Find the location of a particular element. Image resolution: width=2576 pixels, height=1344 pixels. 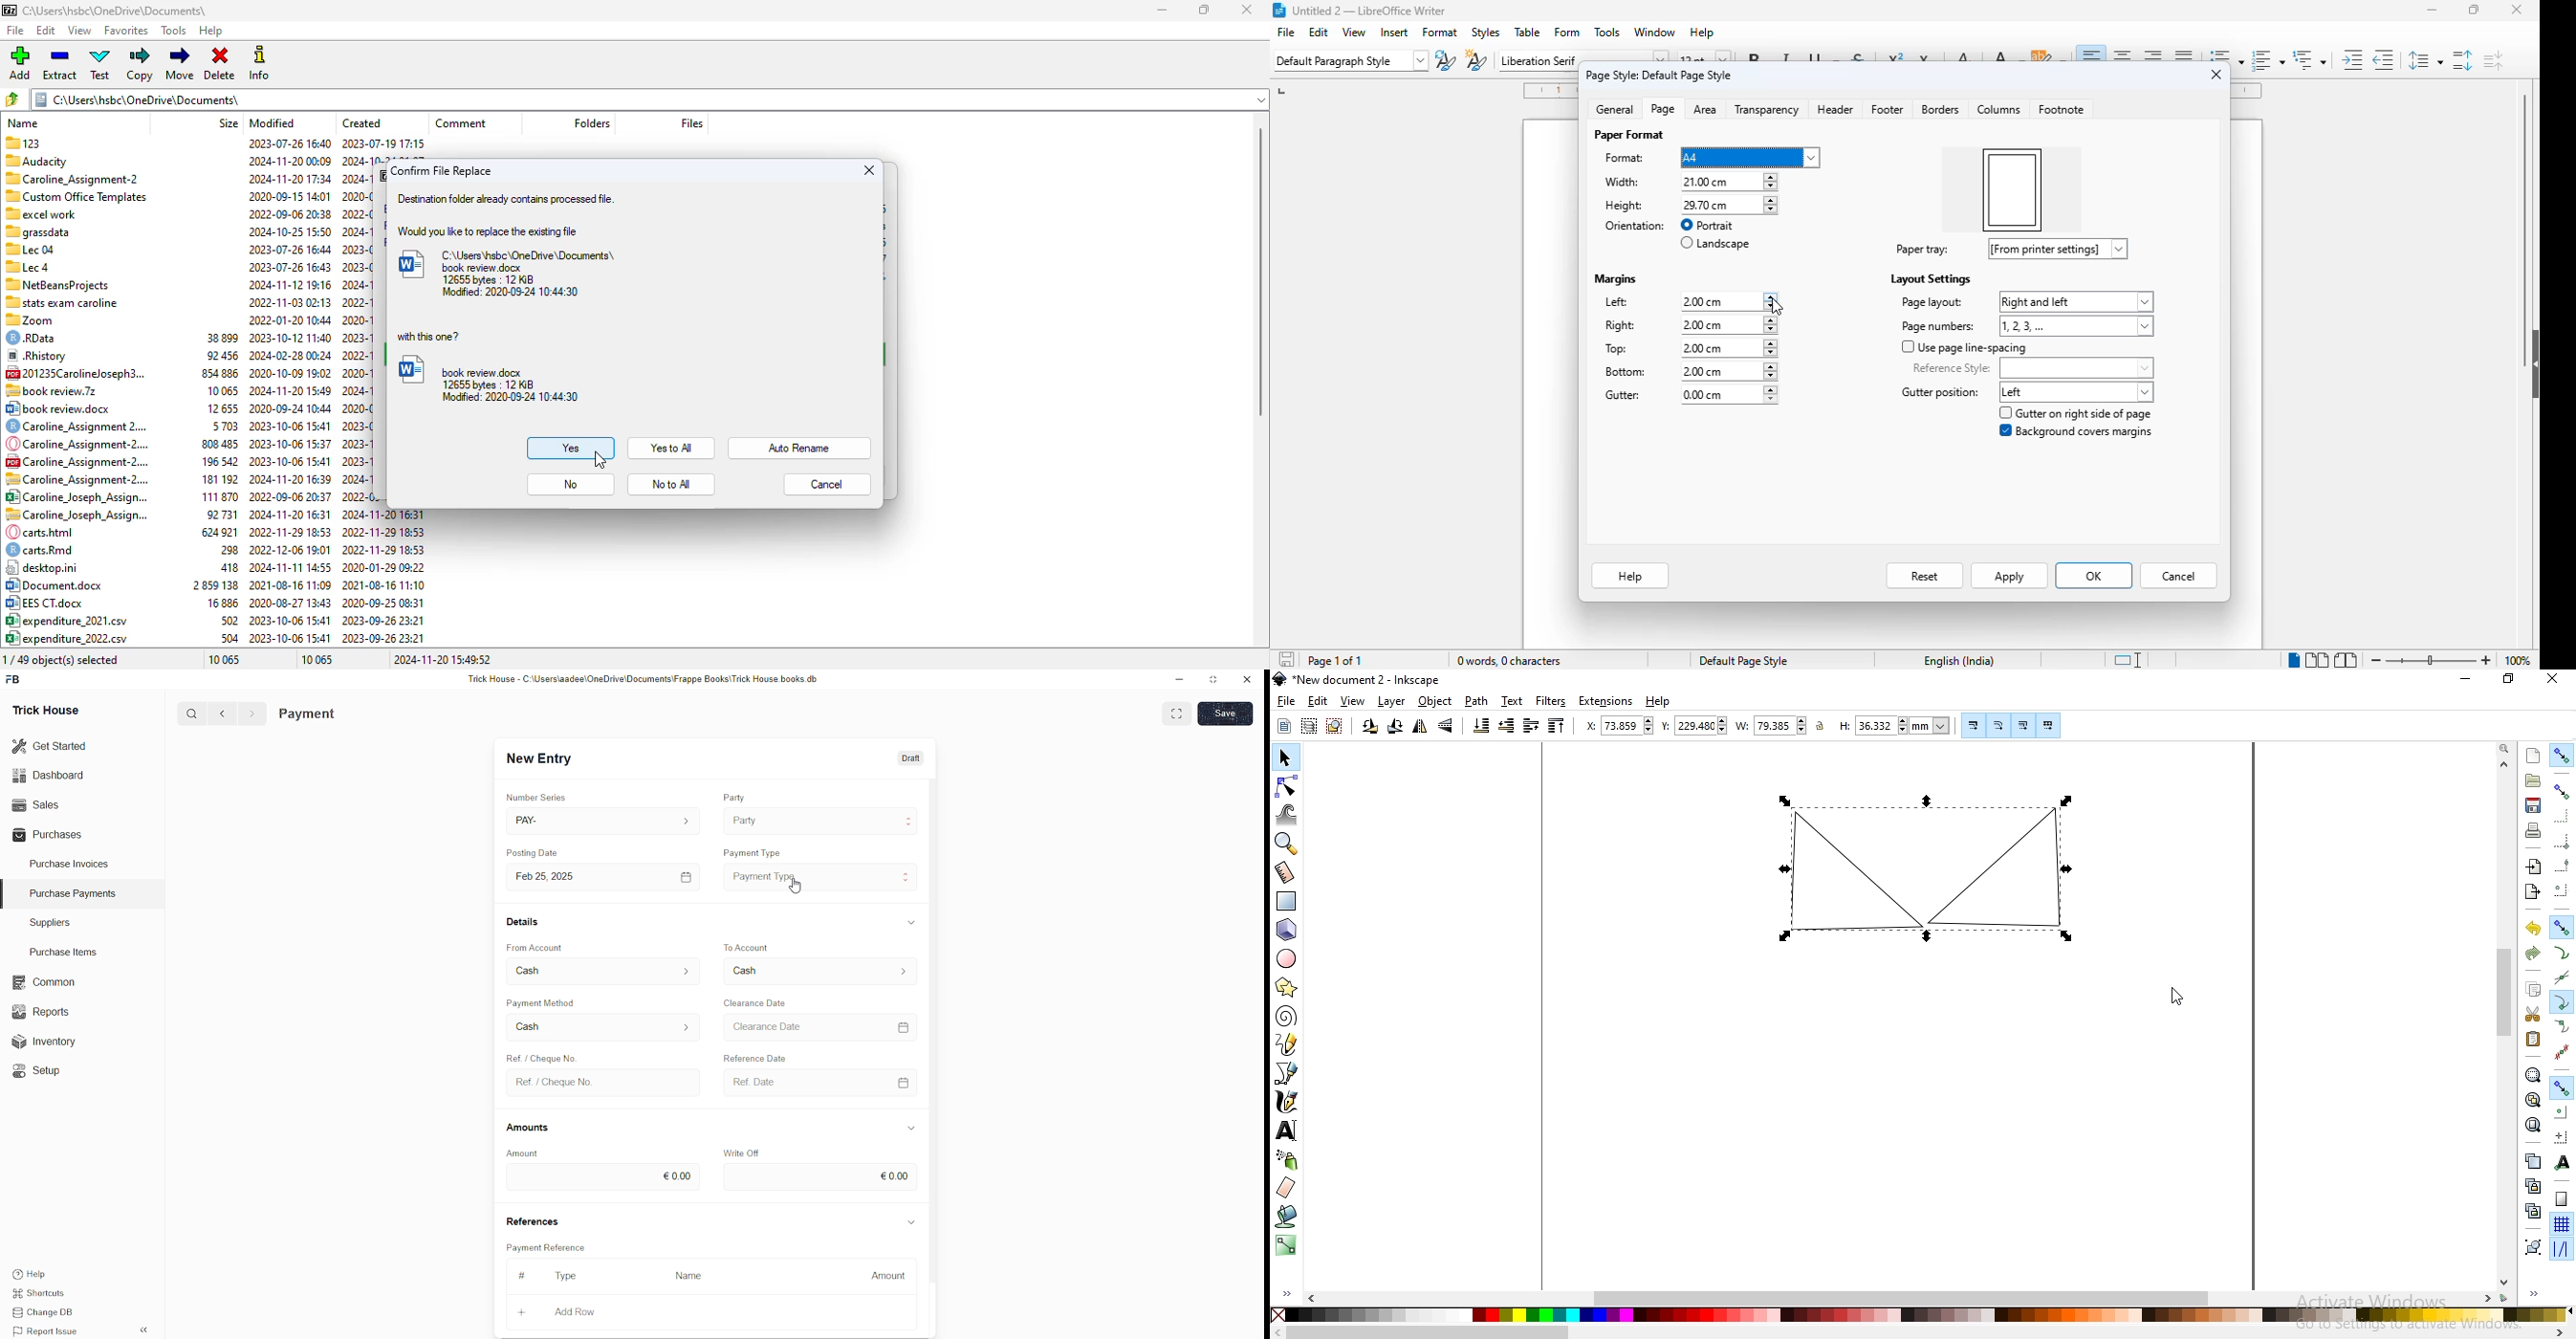

€0.00 is located at coordinates (677, 1174).